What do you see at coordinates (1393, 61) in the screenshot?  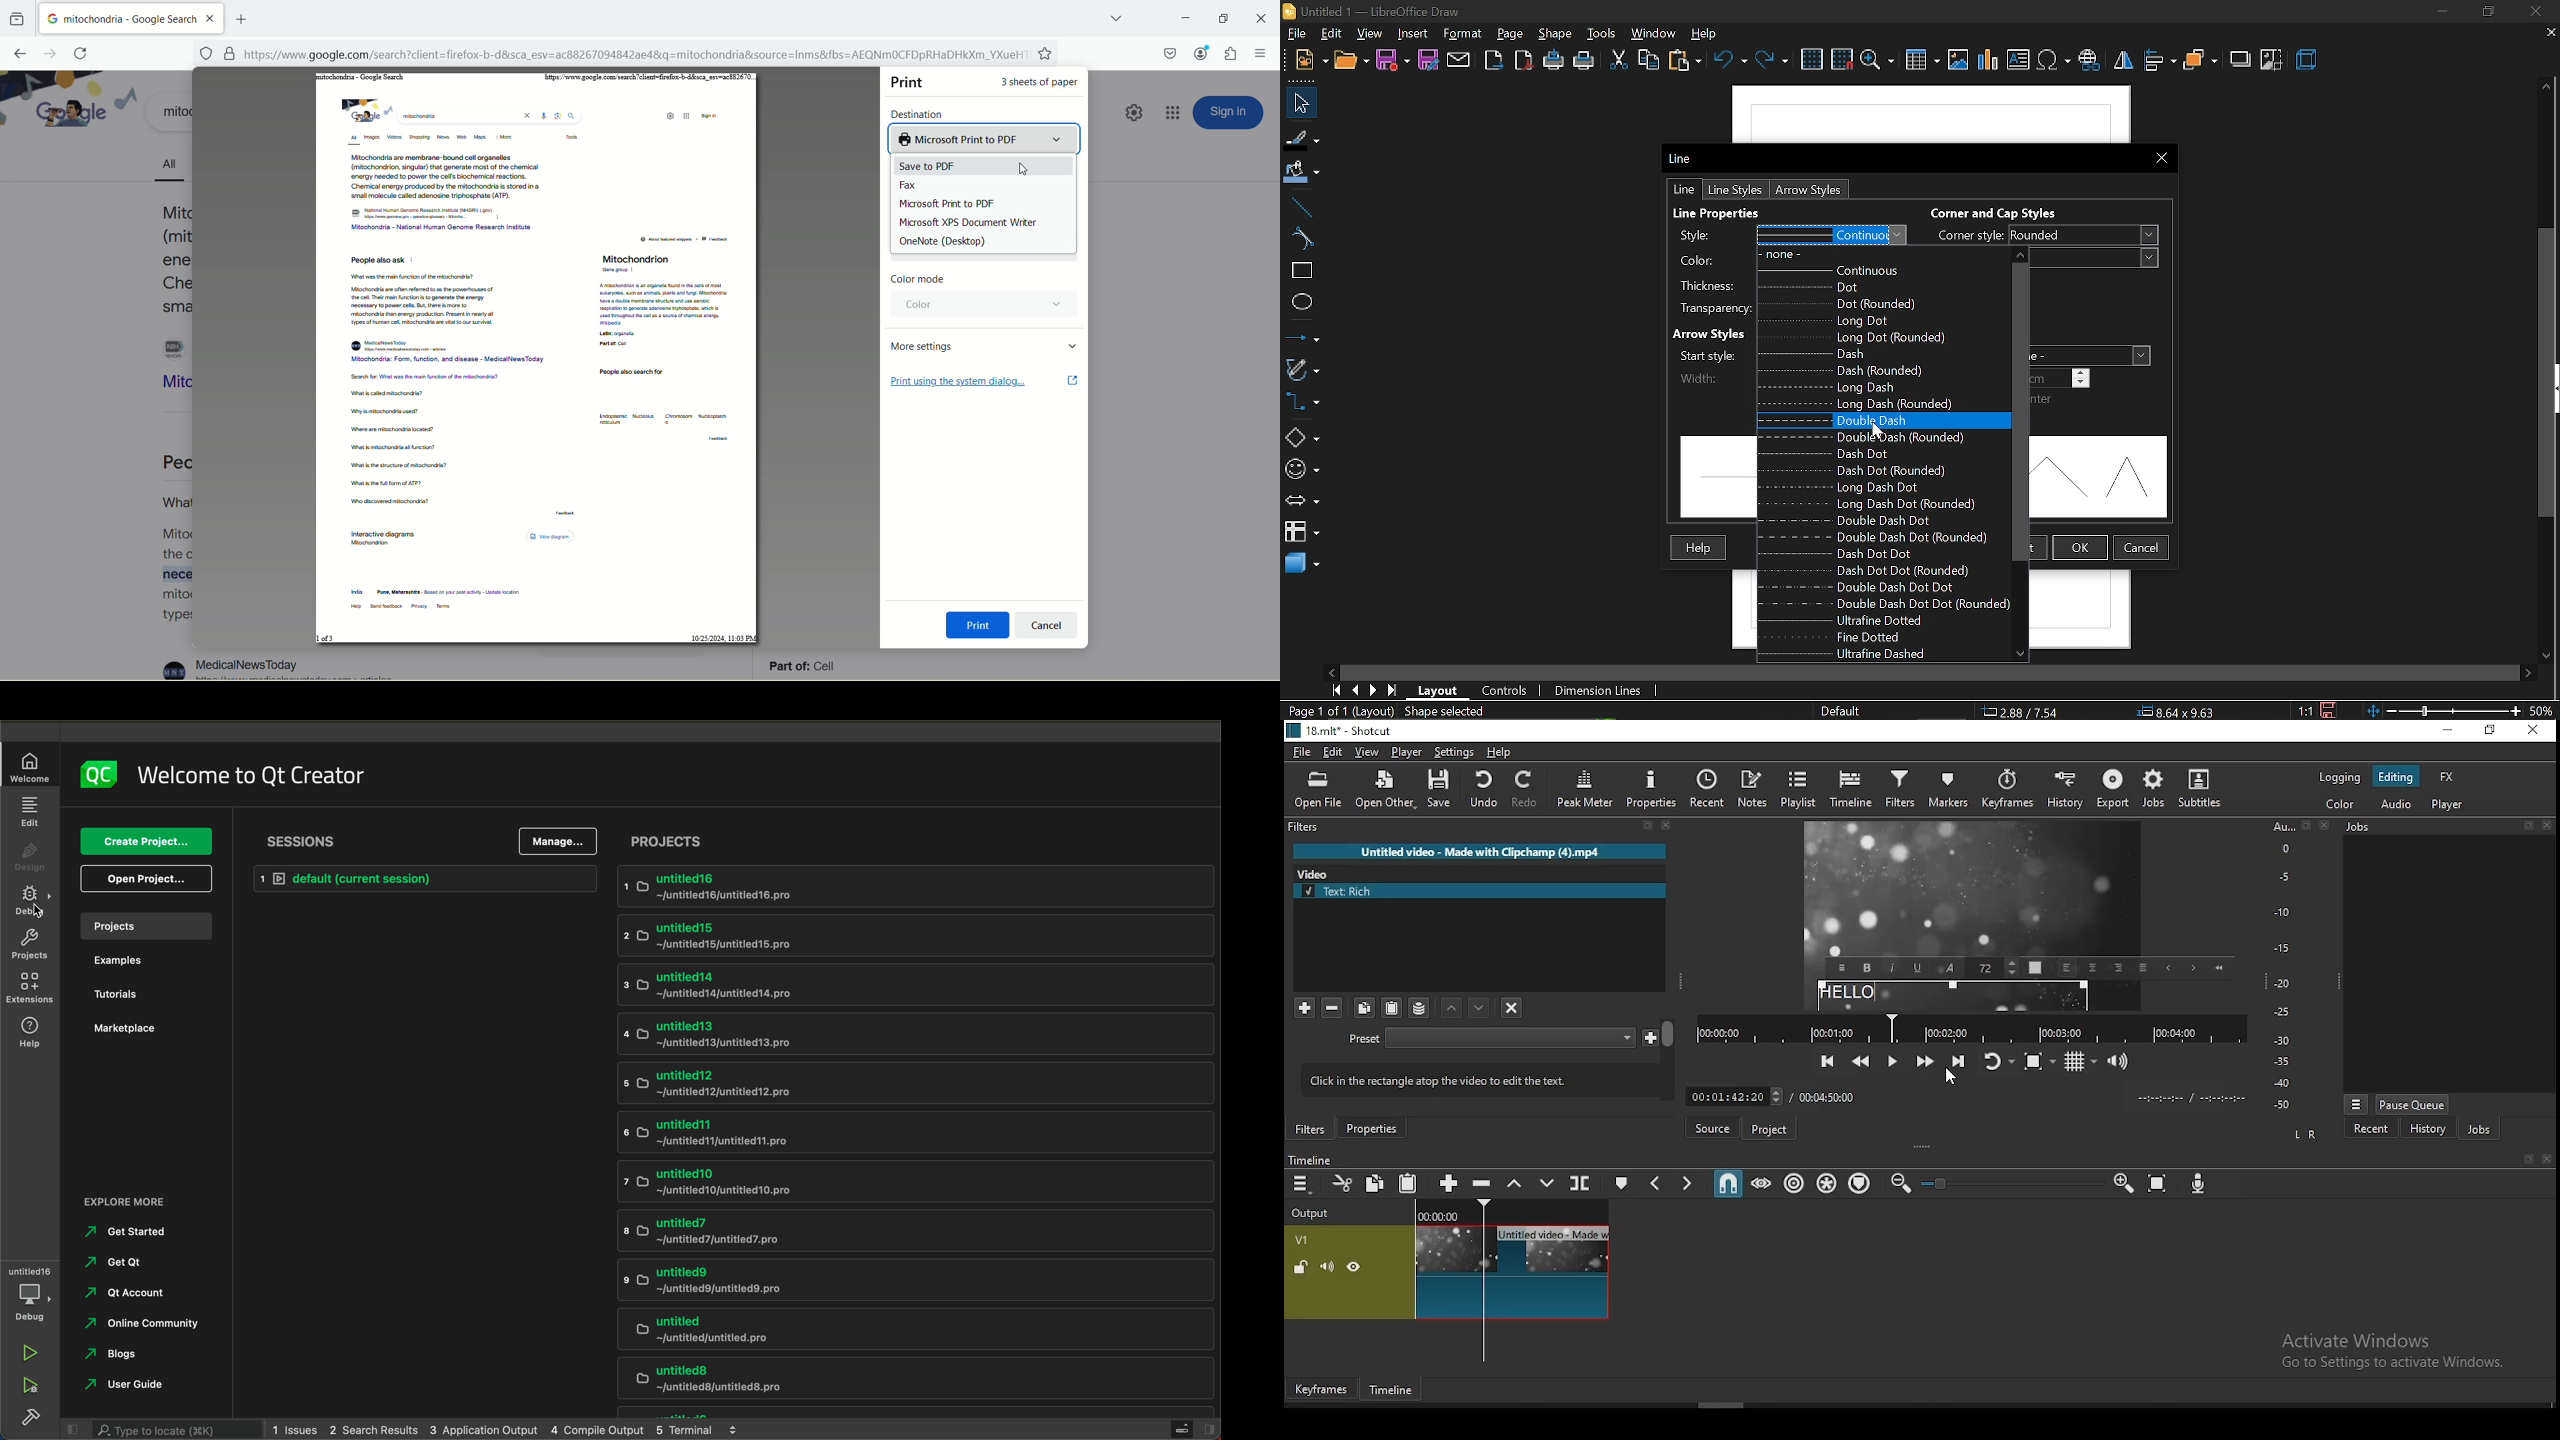 I see `save` at bounding box center [1393, 61].